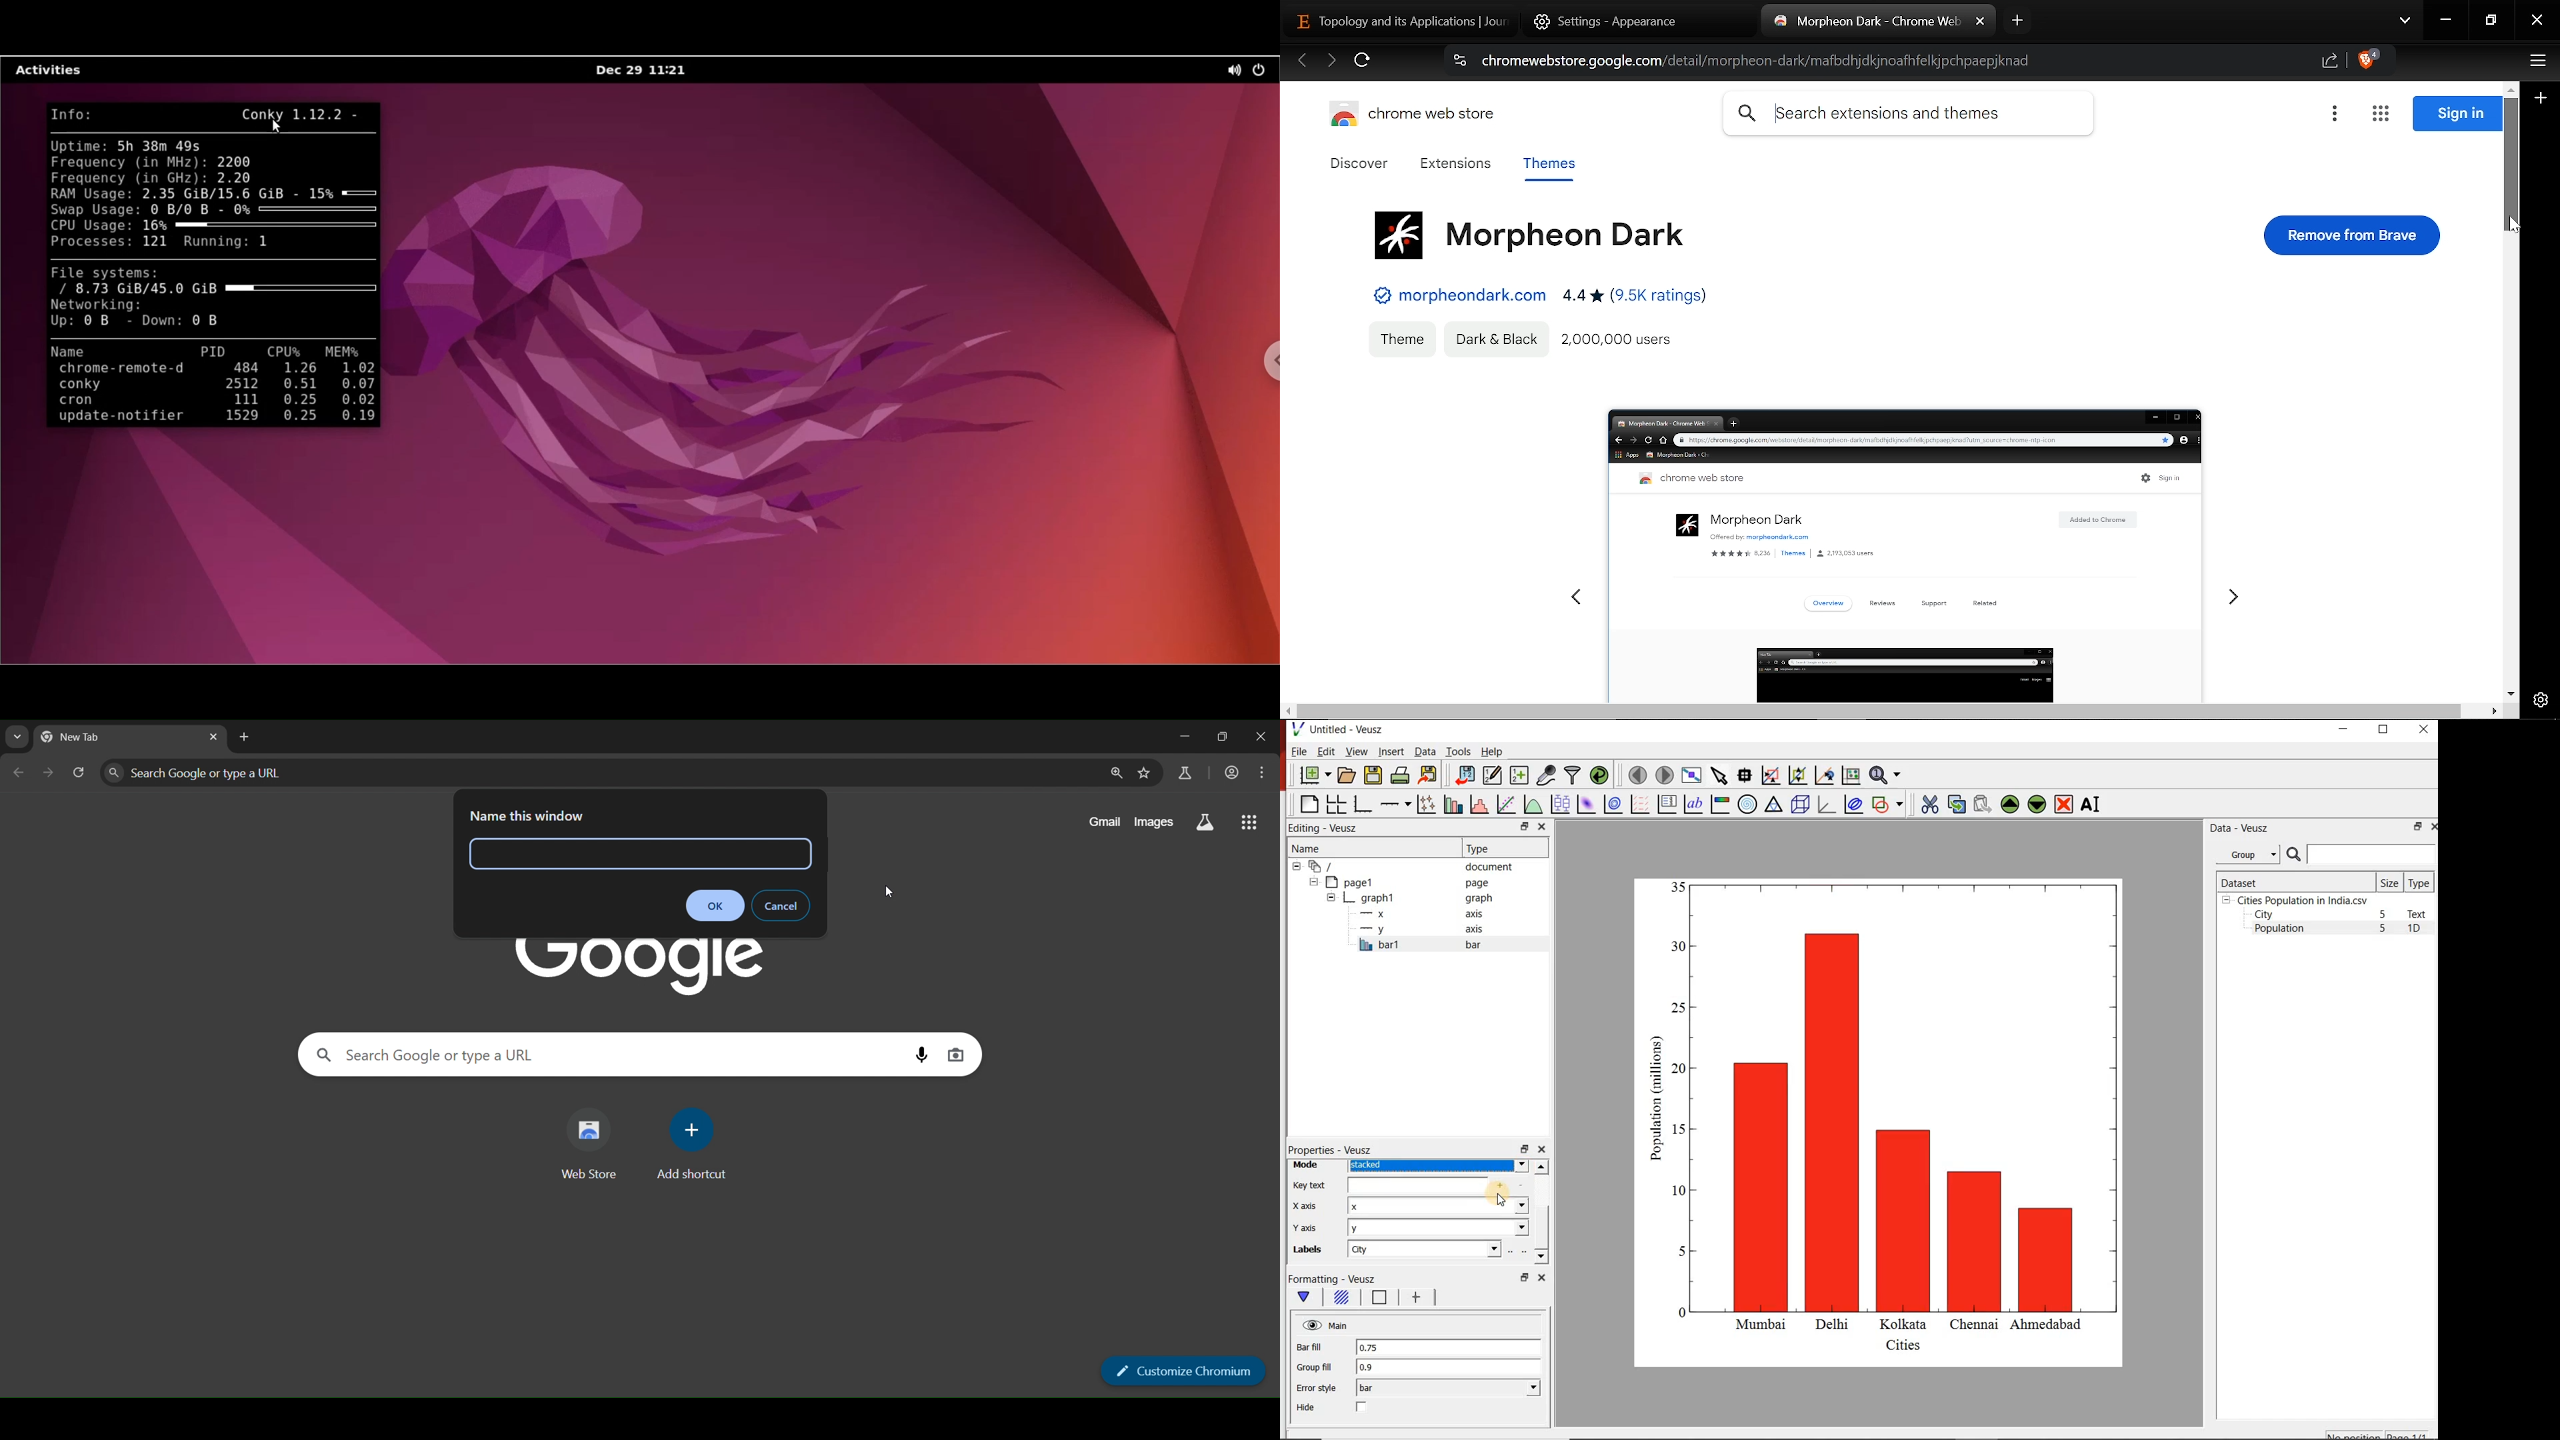 The image size is (2576, 1456). What do you see at coordinates (1634, 299) in the screenshot?
I see `Ratings` at bounding box center [1634, 299].